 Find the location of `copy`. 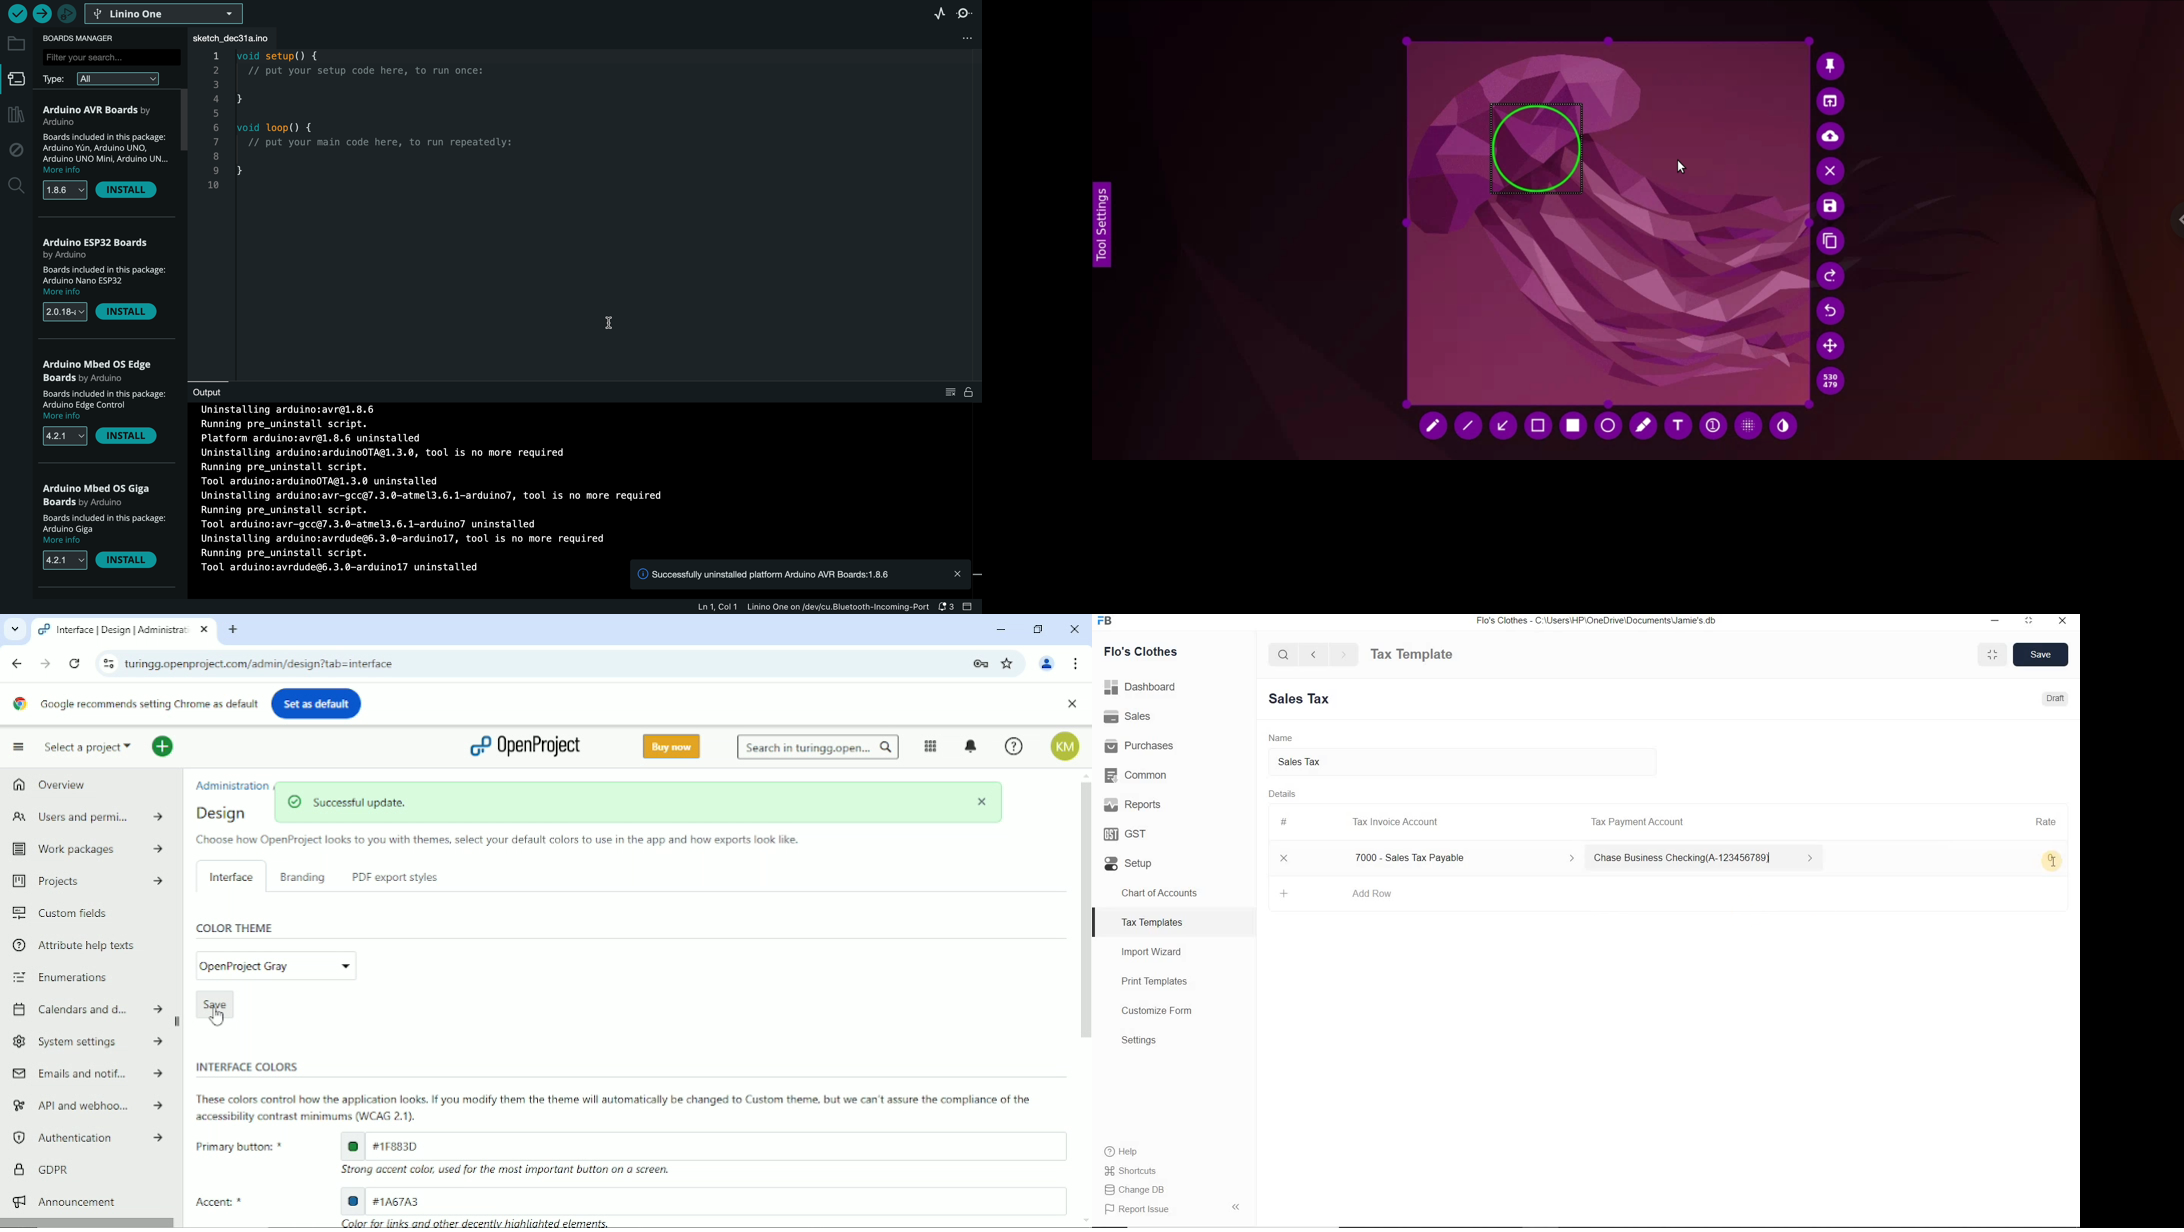

copy is located at coordinates (1830, 241).